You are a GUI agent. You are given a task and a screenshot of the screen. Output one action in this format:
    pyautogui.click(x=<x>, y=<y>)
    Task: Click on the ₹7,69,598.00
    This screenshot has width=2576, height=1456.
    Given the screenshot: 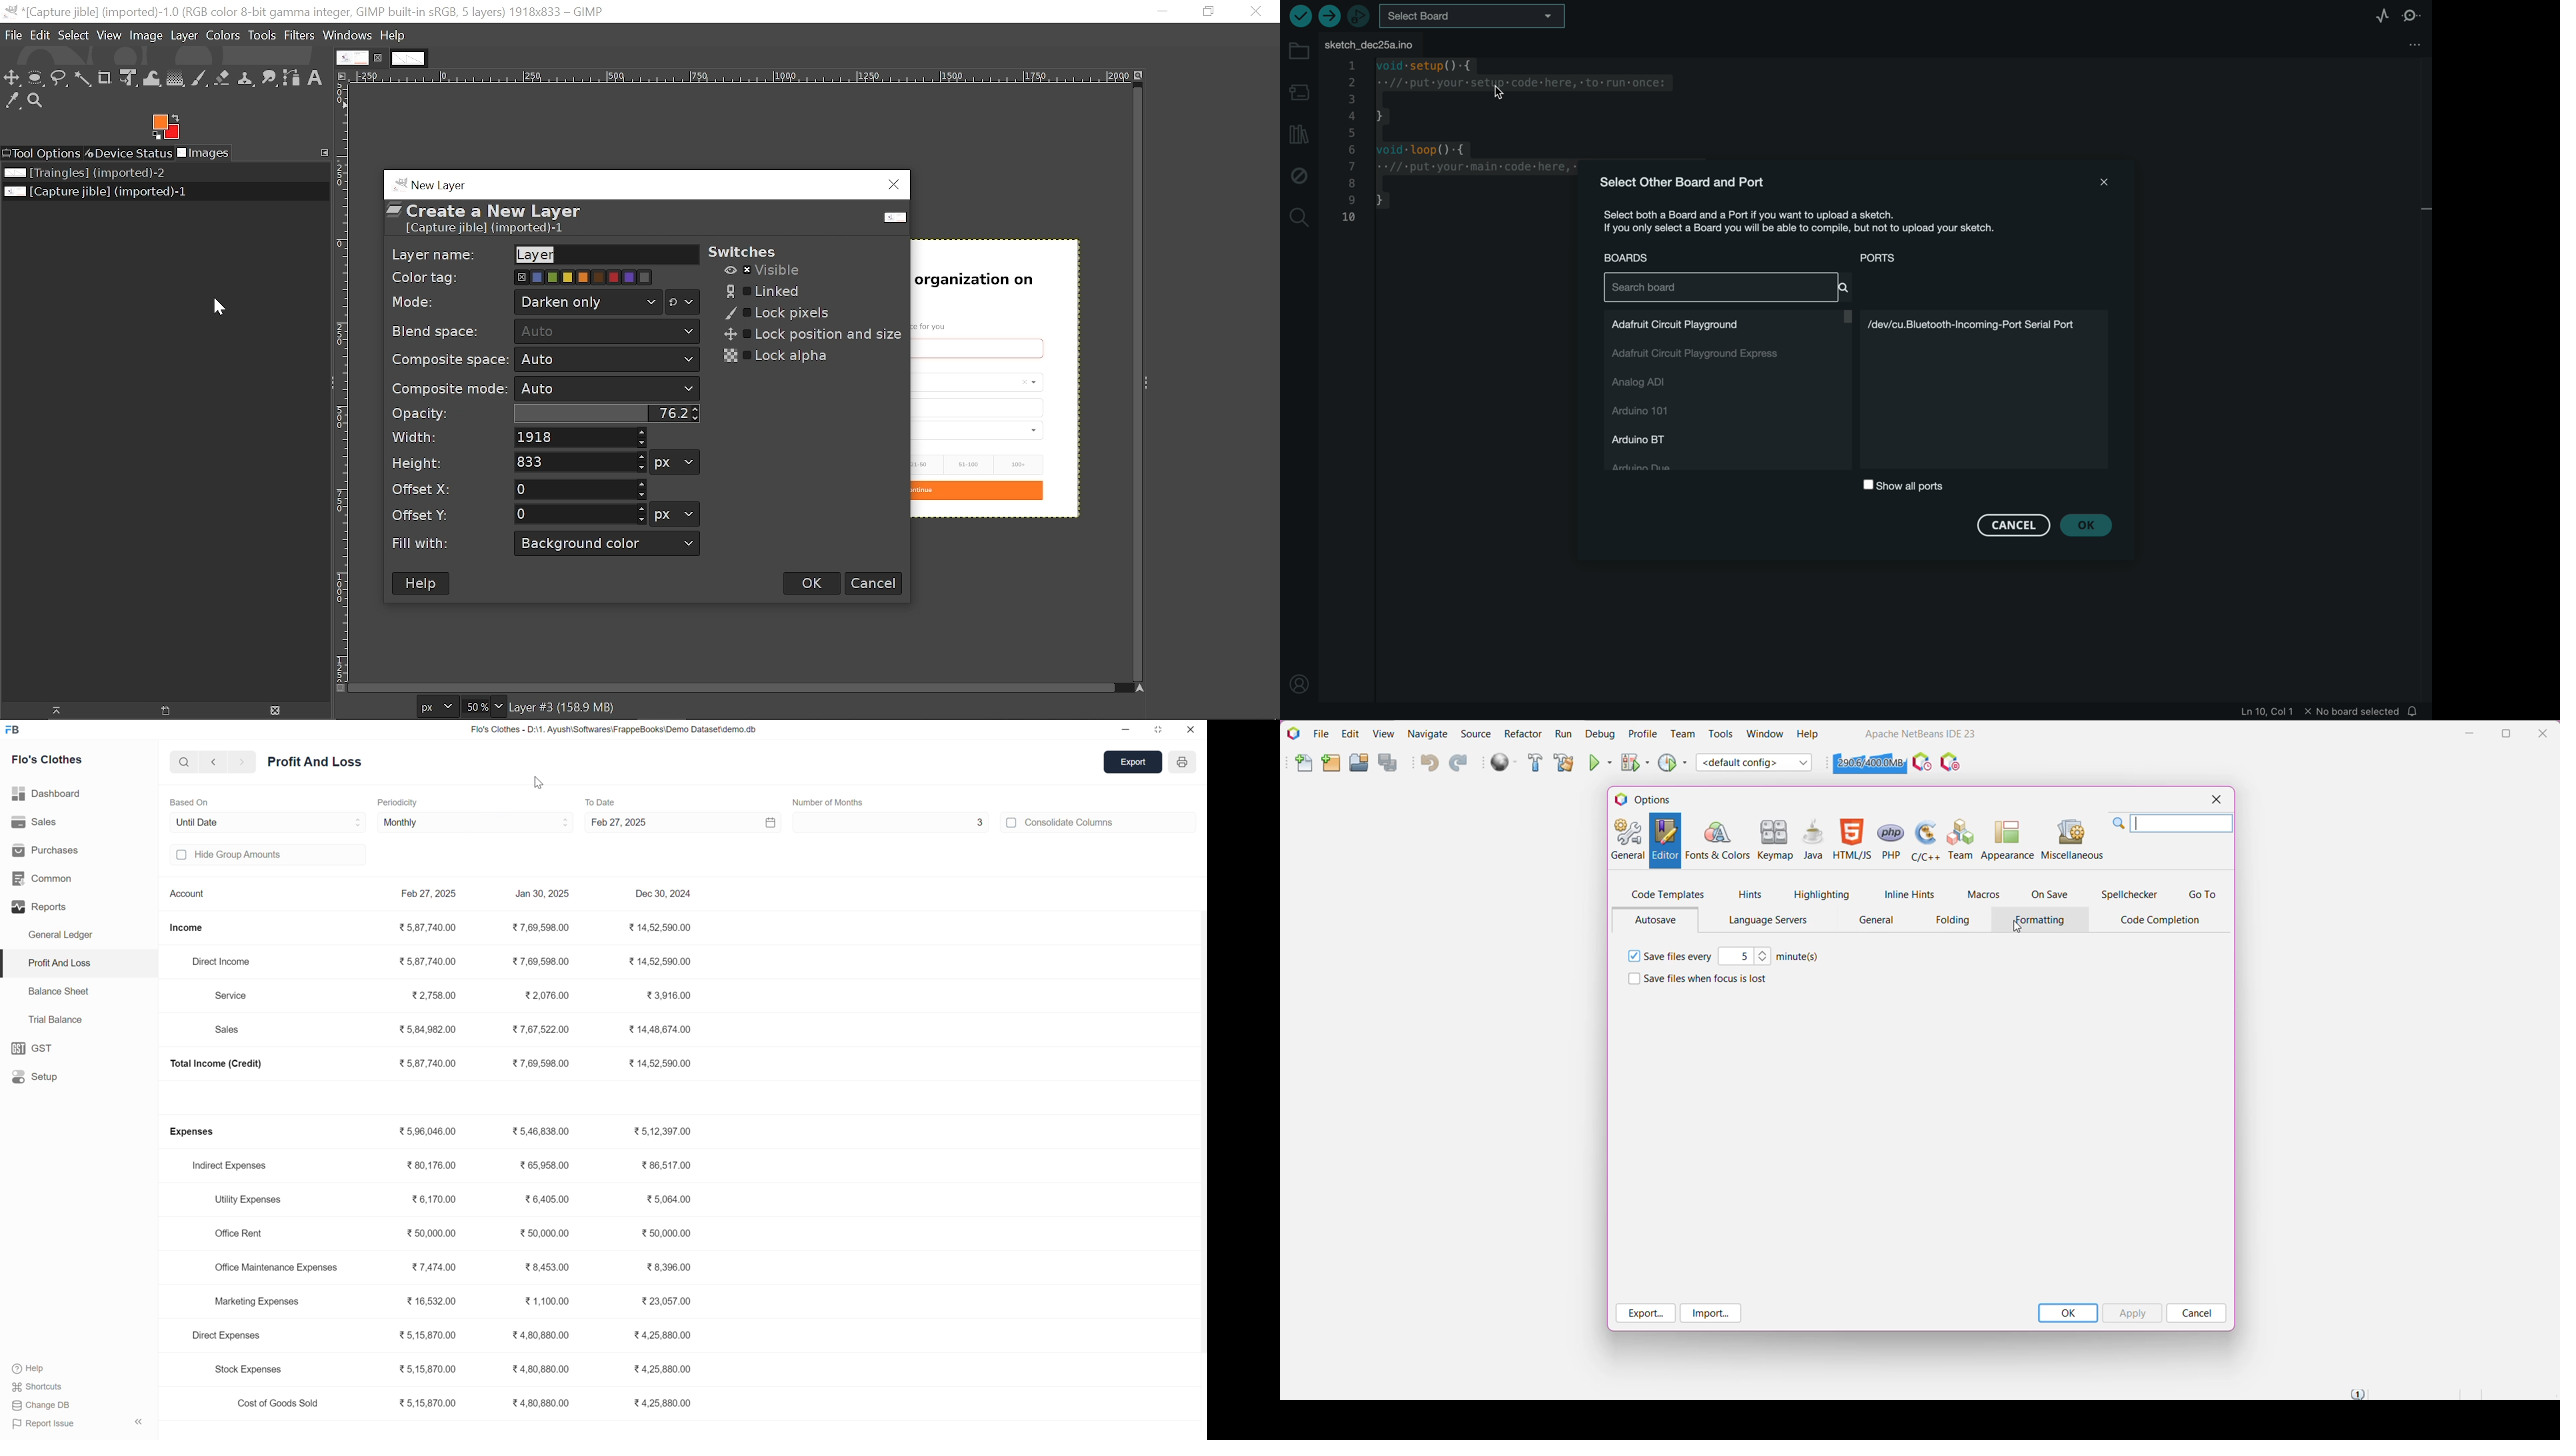 What is the action you would take?
    pyautogui.click(x=539, y=1065)
    